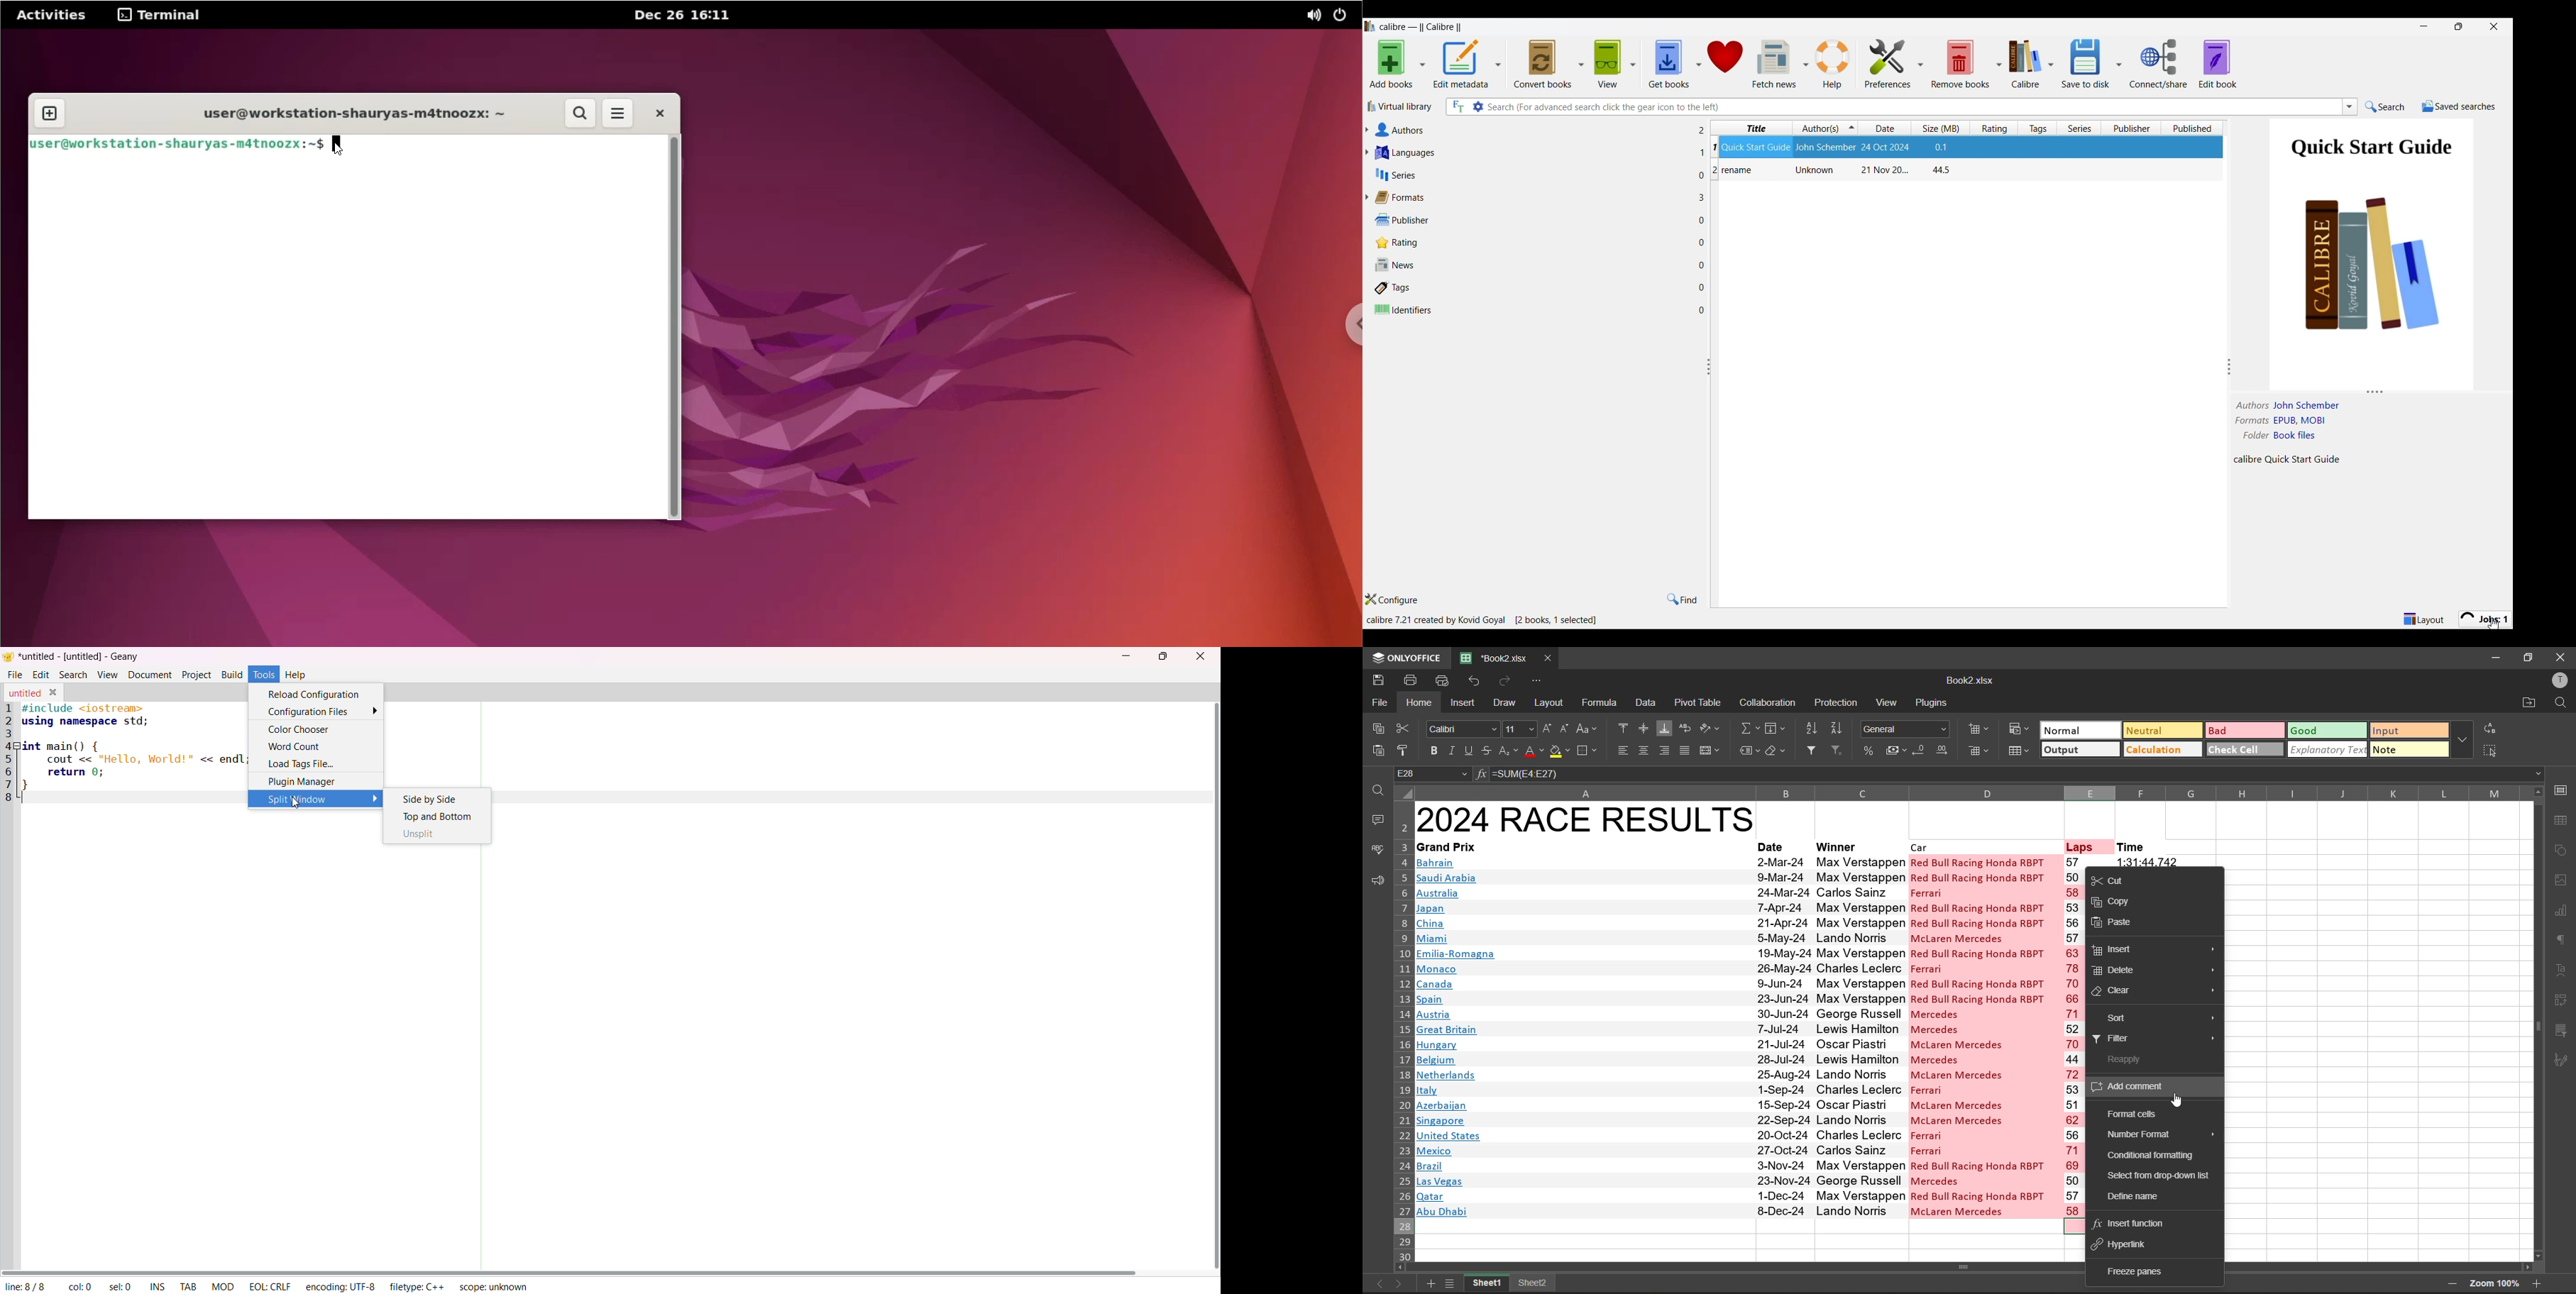  What do you see at coordinates (1543, 64) in the screenshot?
I see `Convert books` at bounding box center [1543, 64].